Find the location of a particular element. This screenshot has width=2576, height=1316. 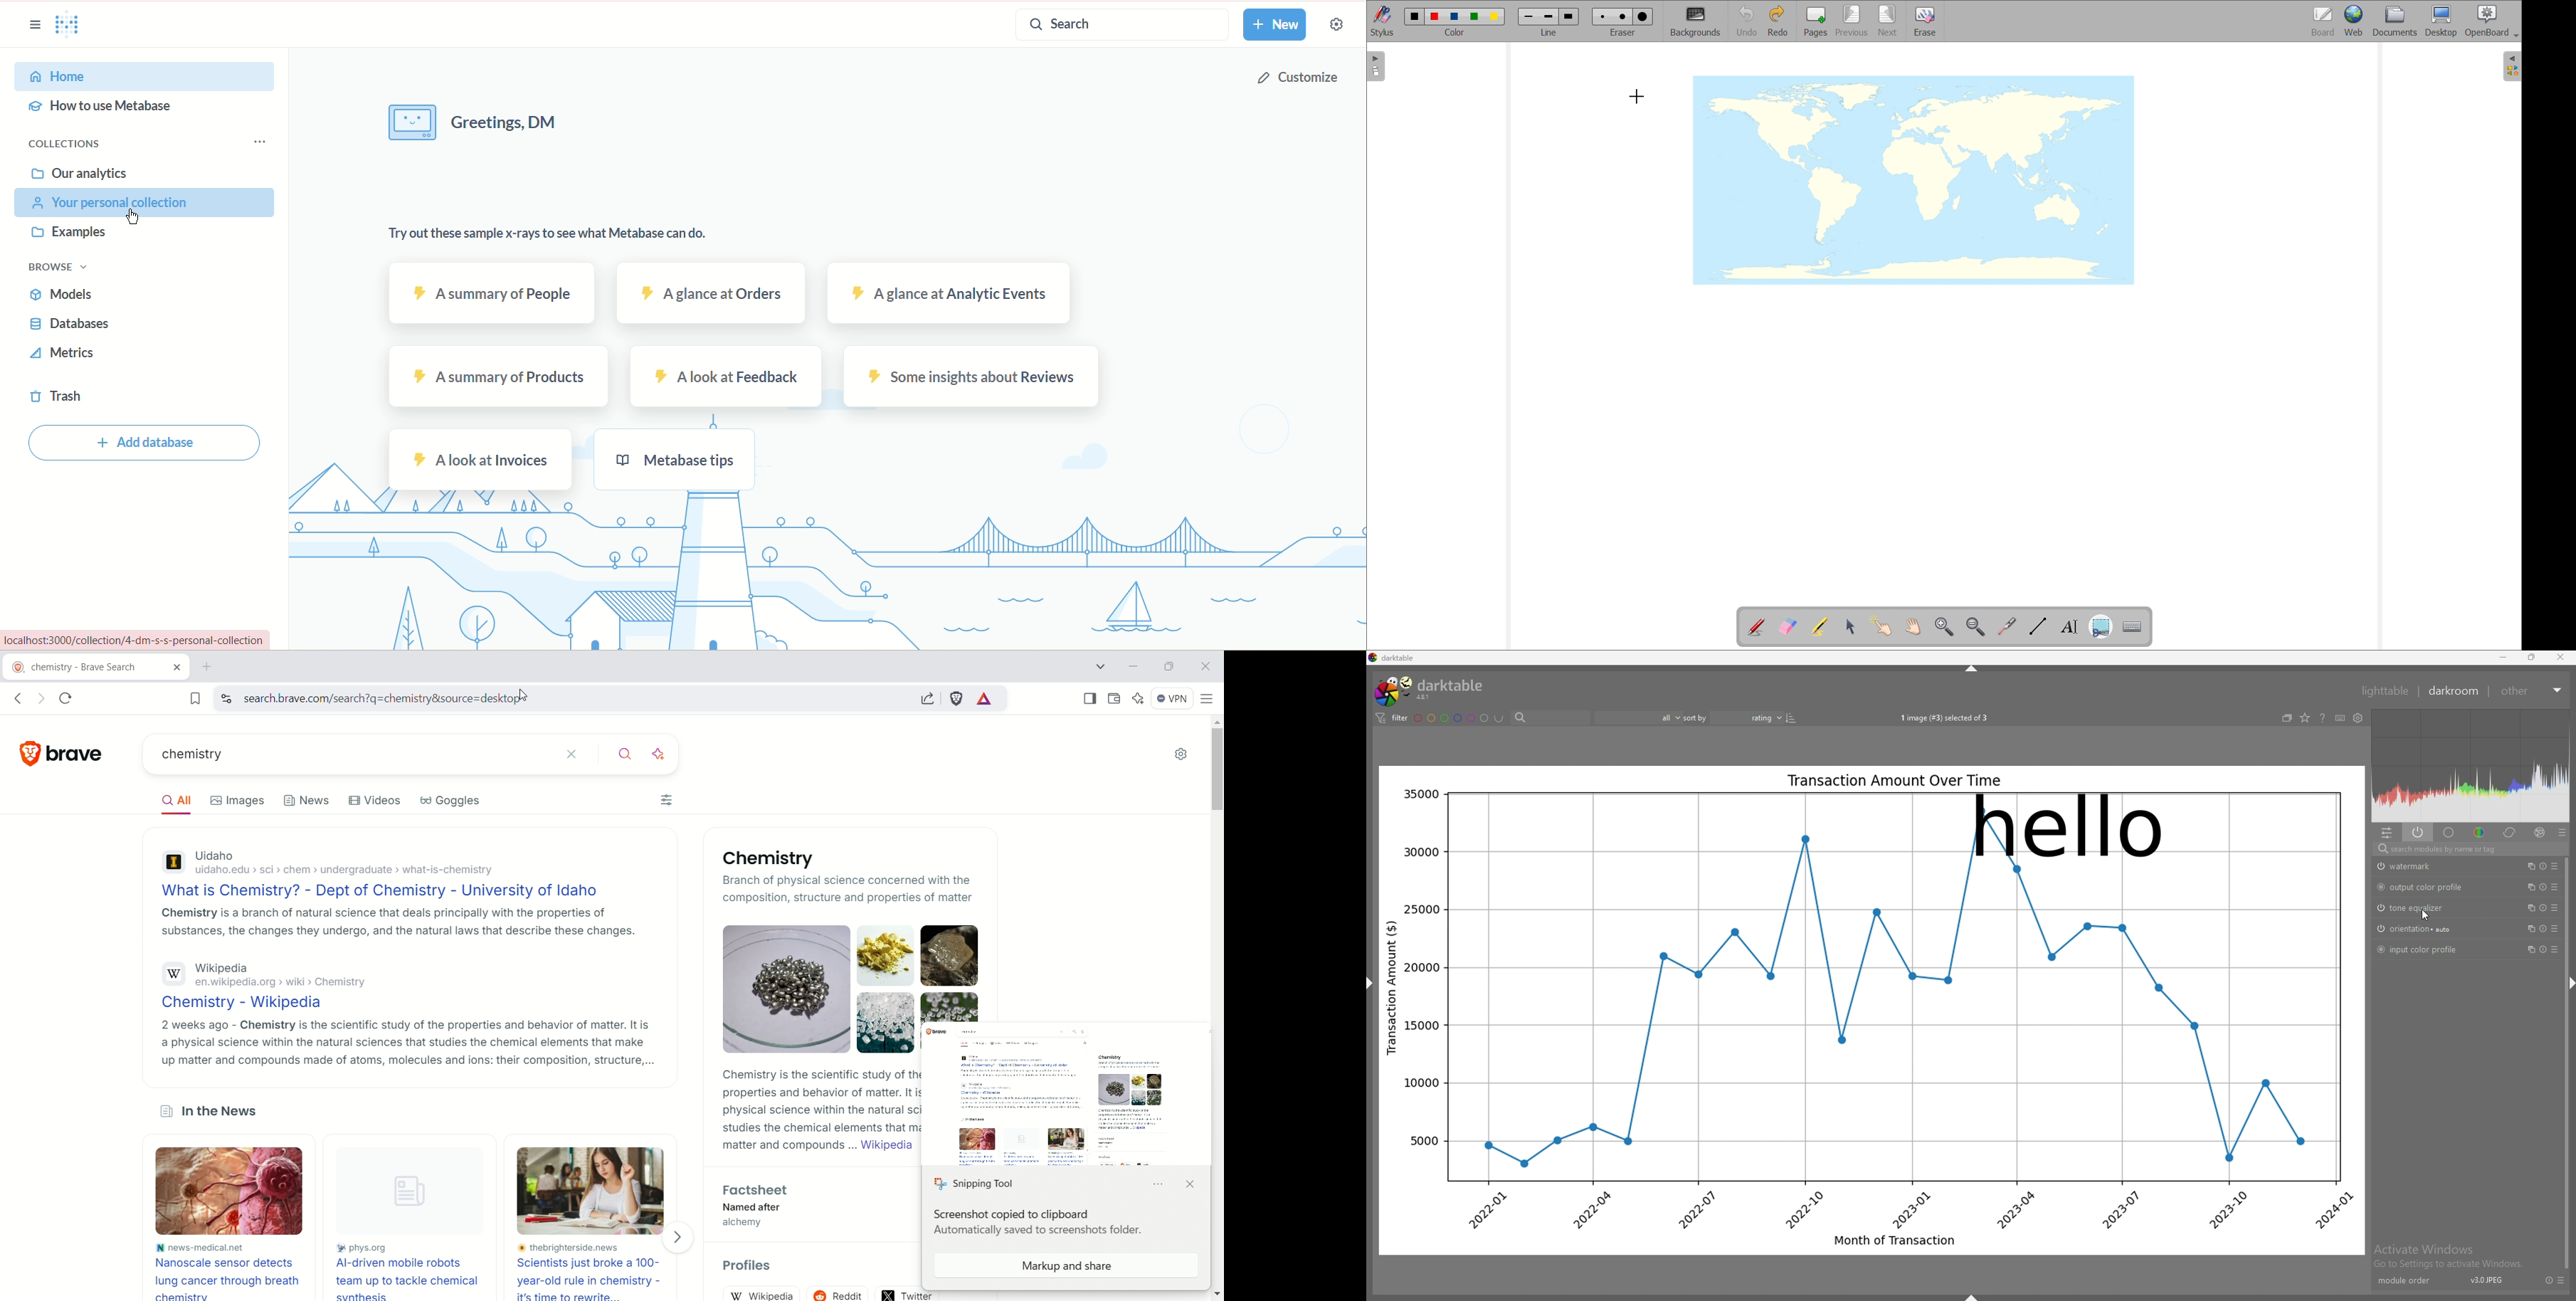

effect is located at coordinates (2540, 832).